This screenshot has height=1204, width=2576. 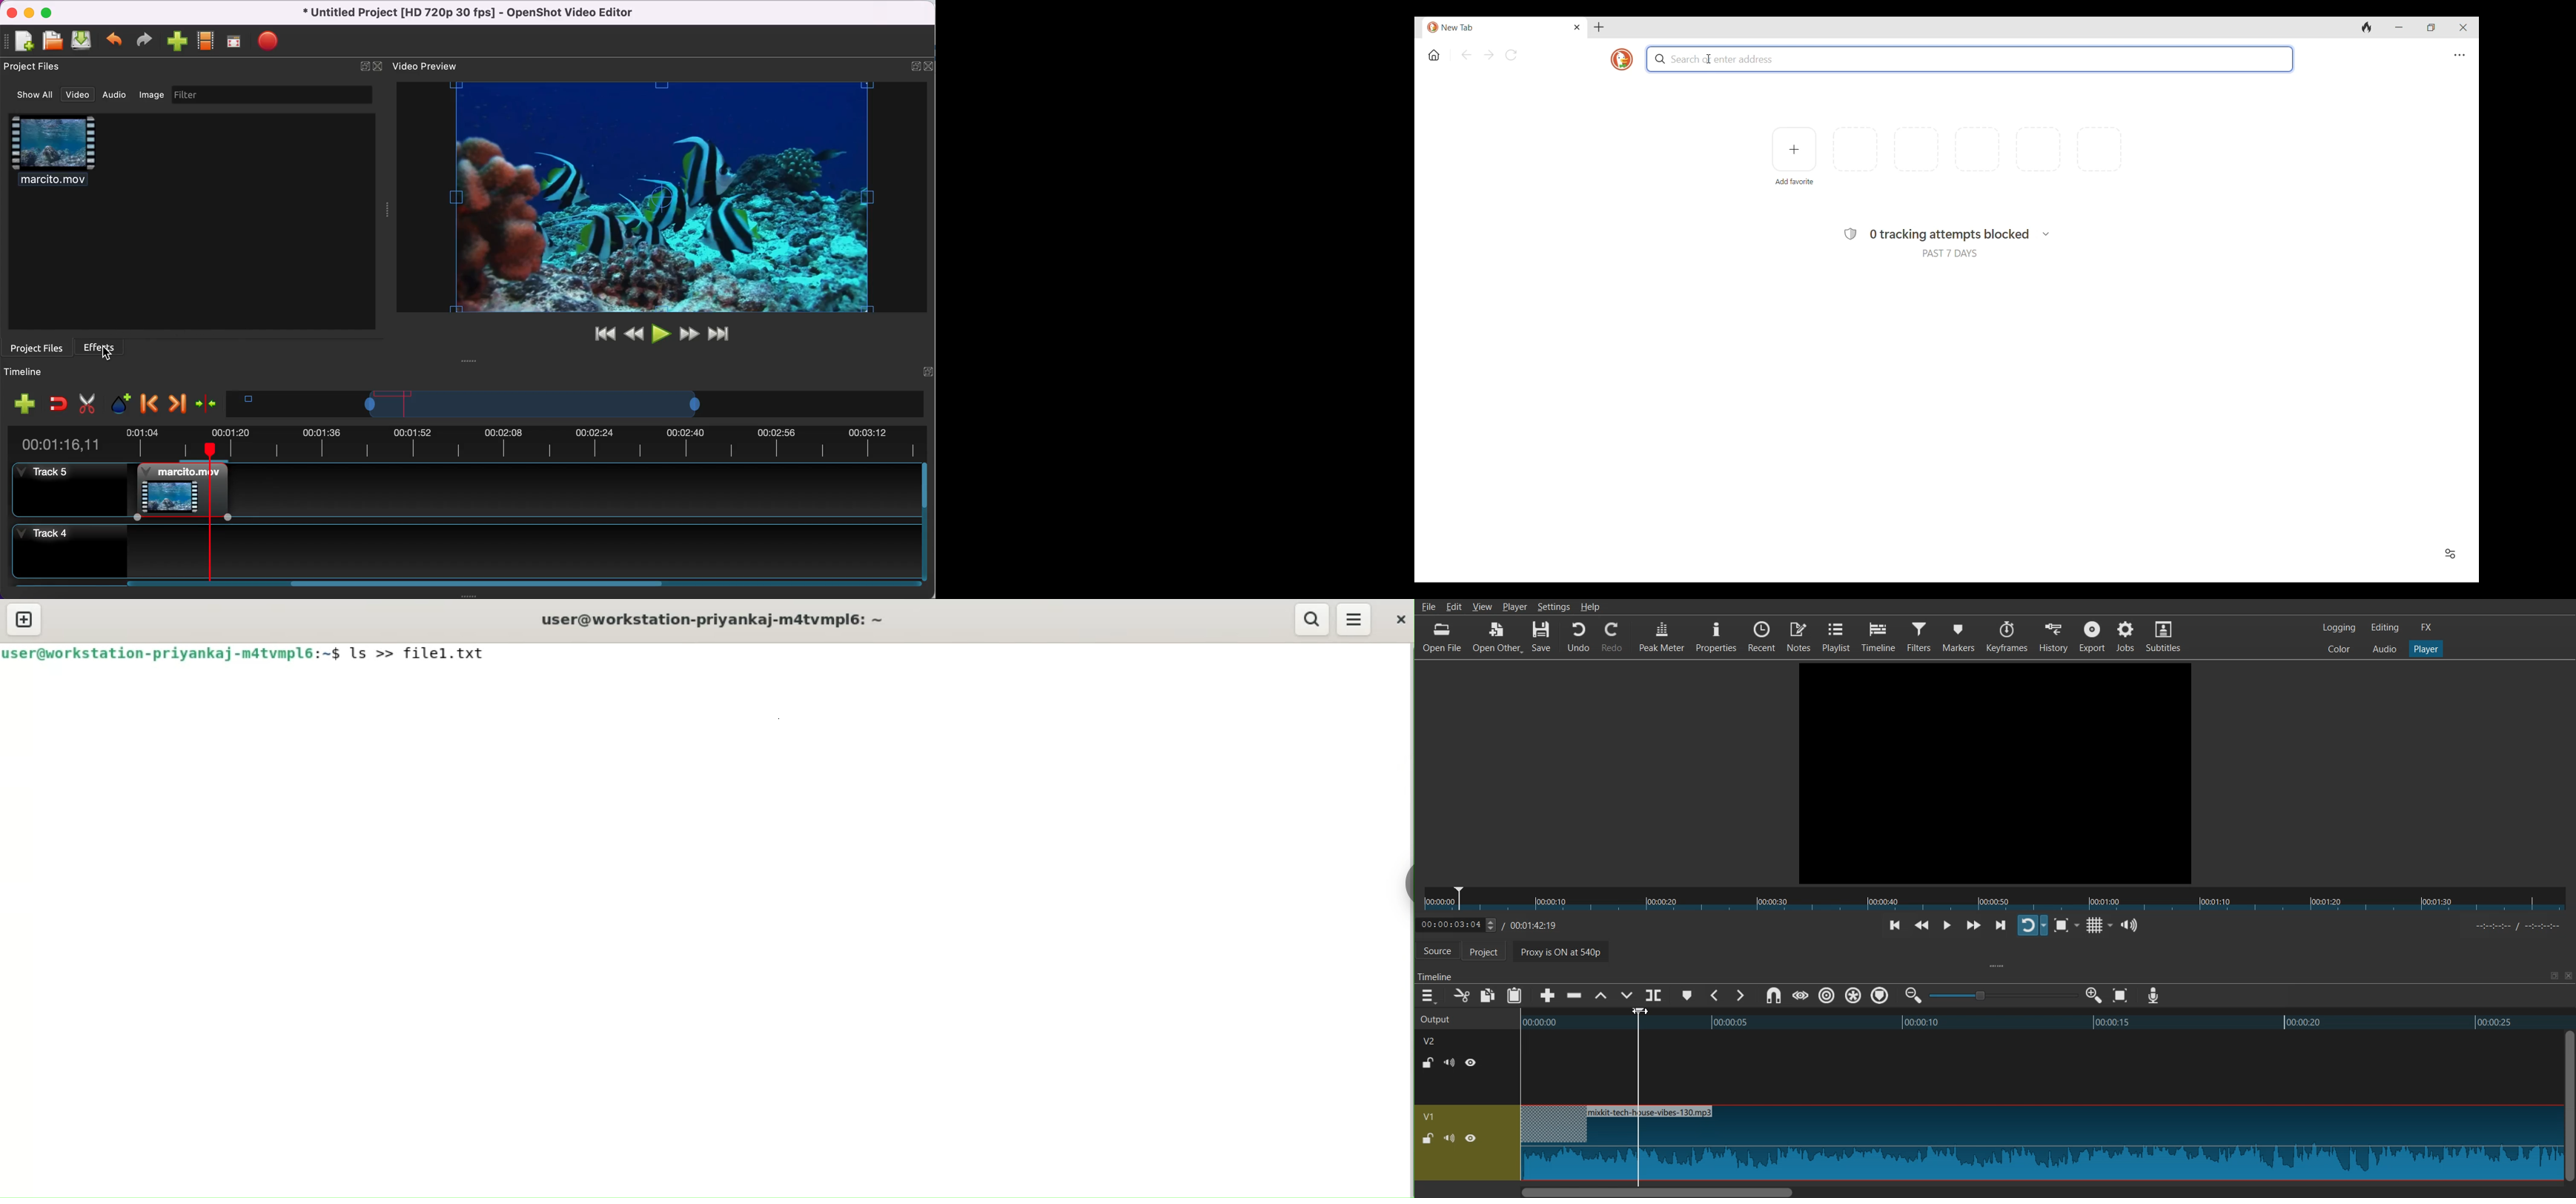 What do you see at coordinates (2450, 554) in the screenshot?
I see `Show/Hide Favorites and recent activity` at bounding box center [2450, 554].